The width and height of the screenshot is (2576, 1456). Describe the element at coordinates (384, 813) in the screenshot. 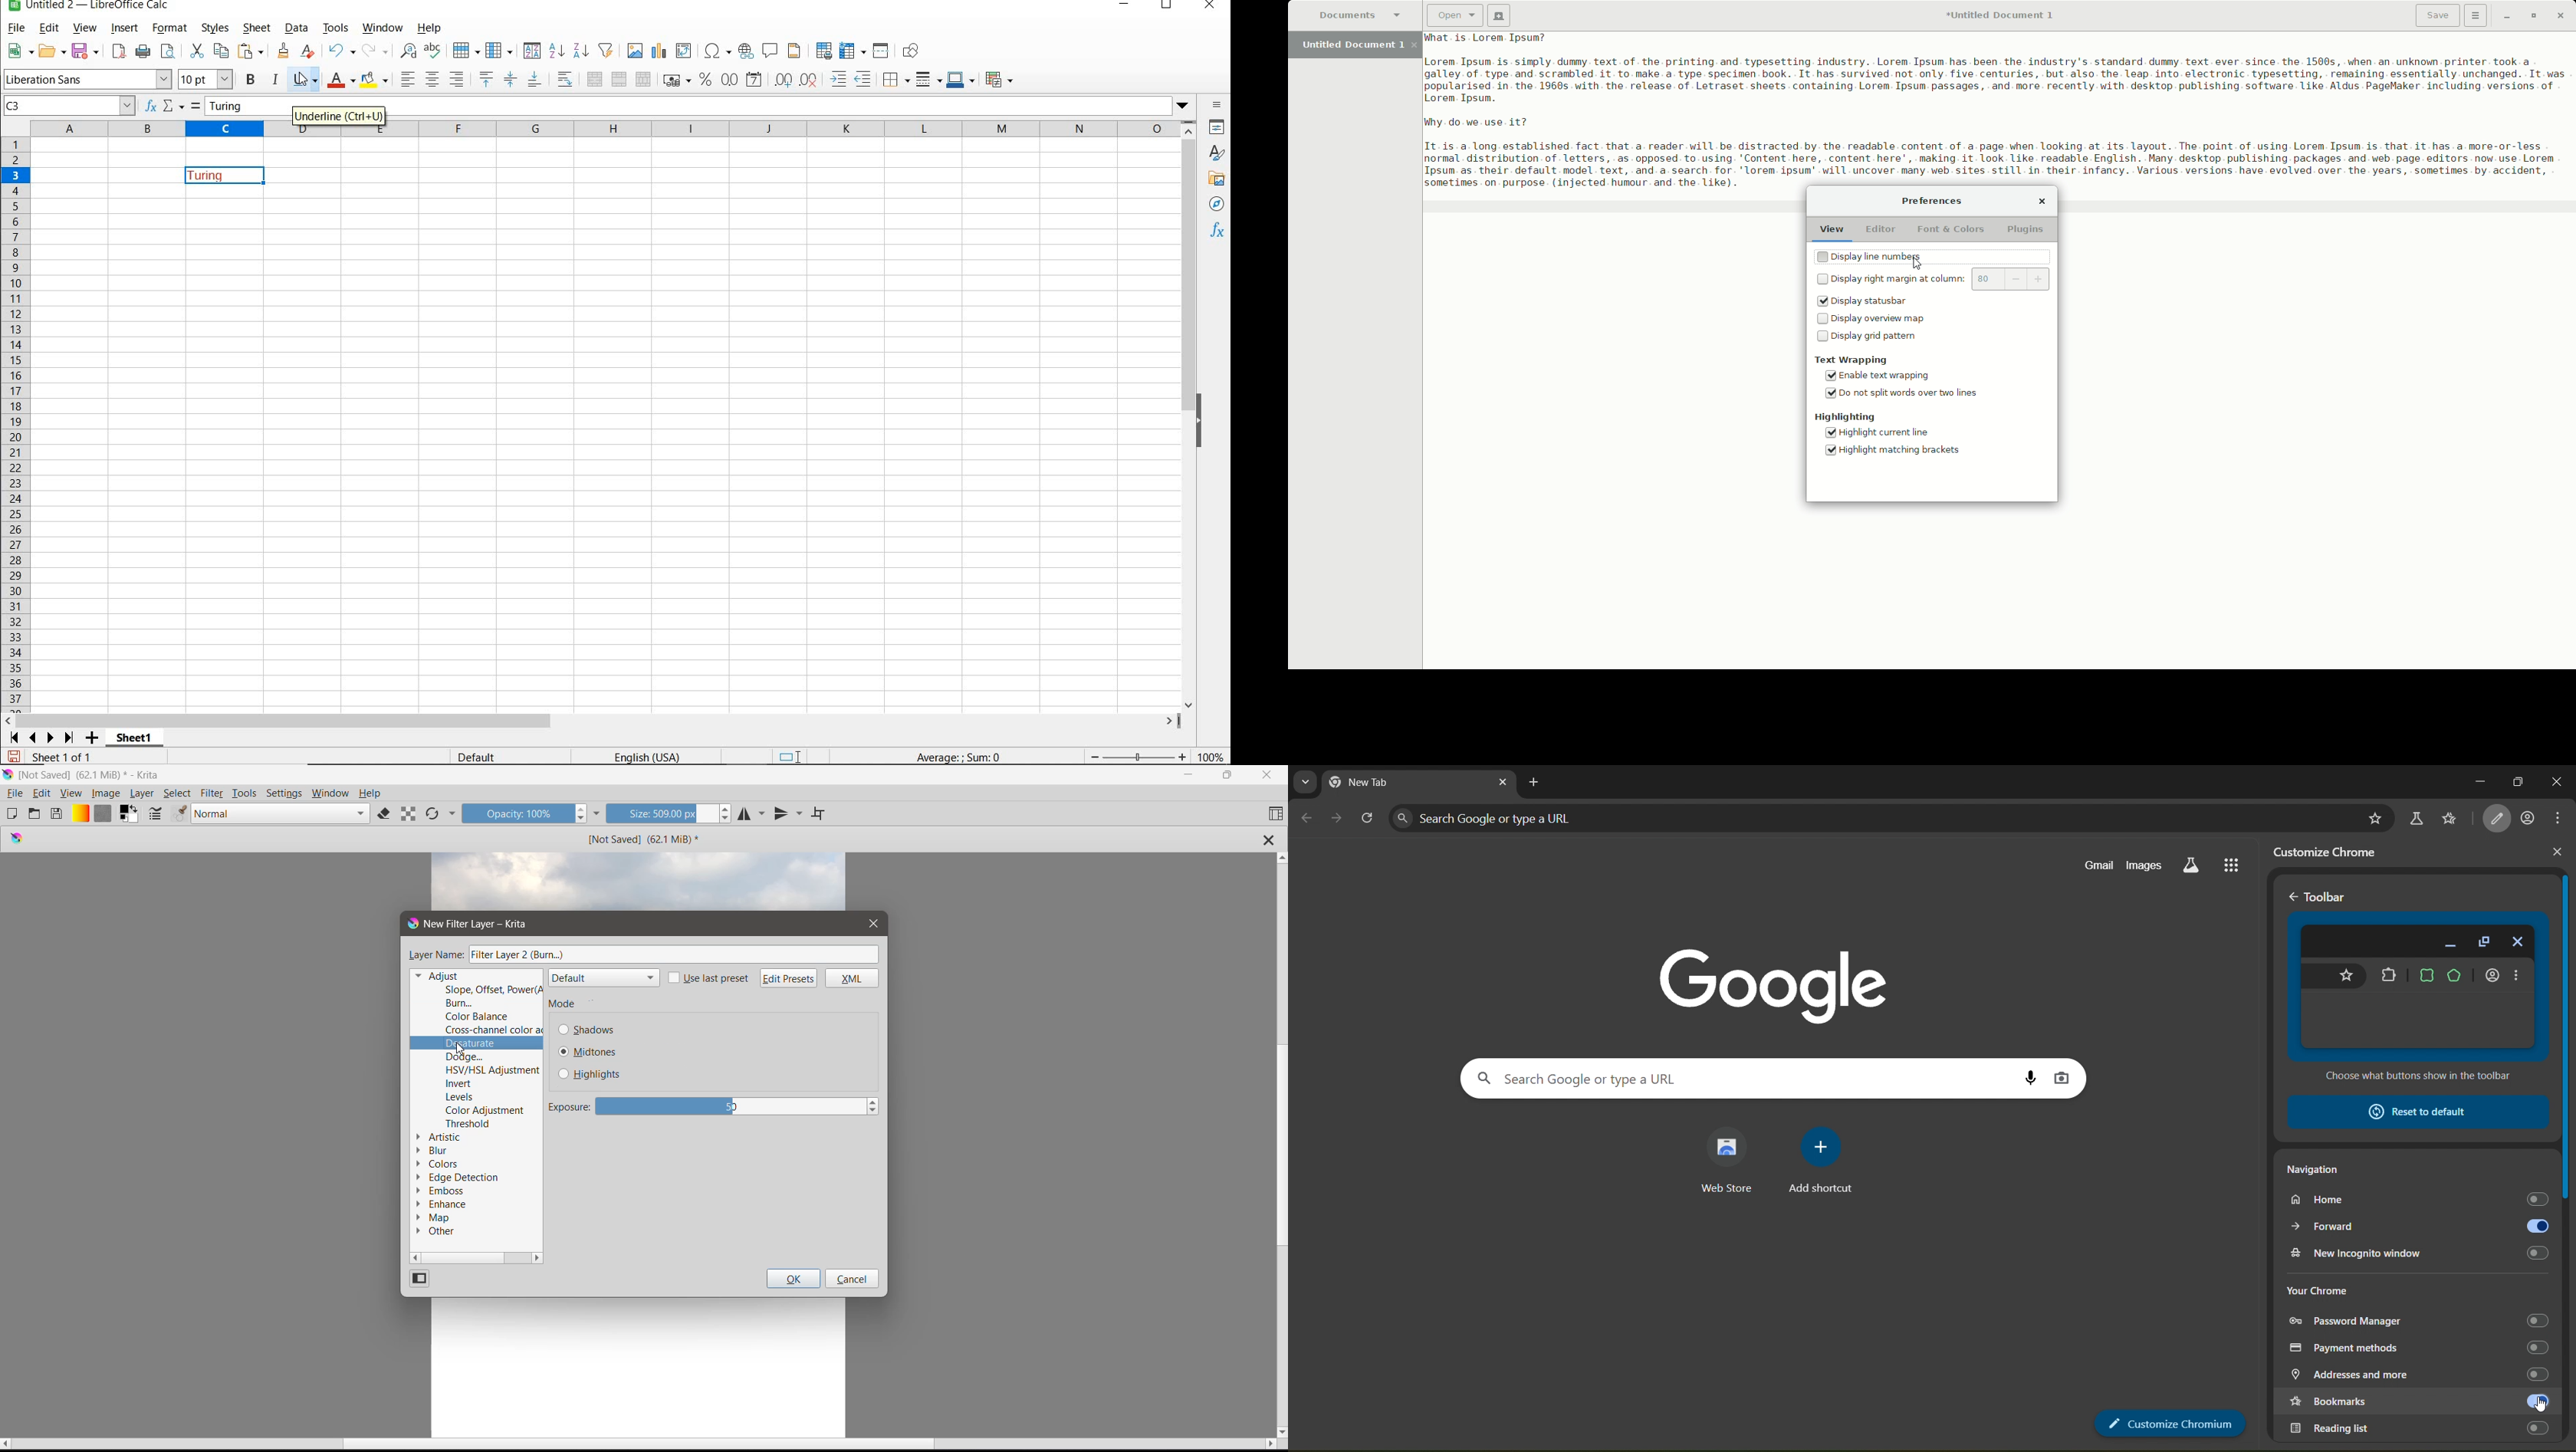

I see `Set eraser mode` at that location.